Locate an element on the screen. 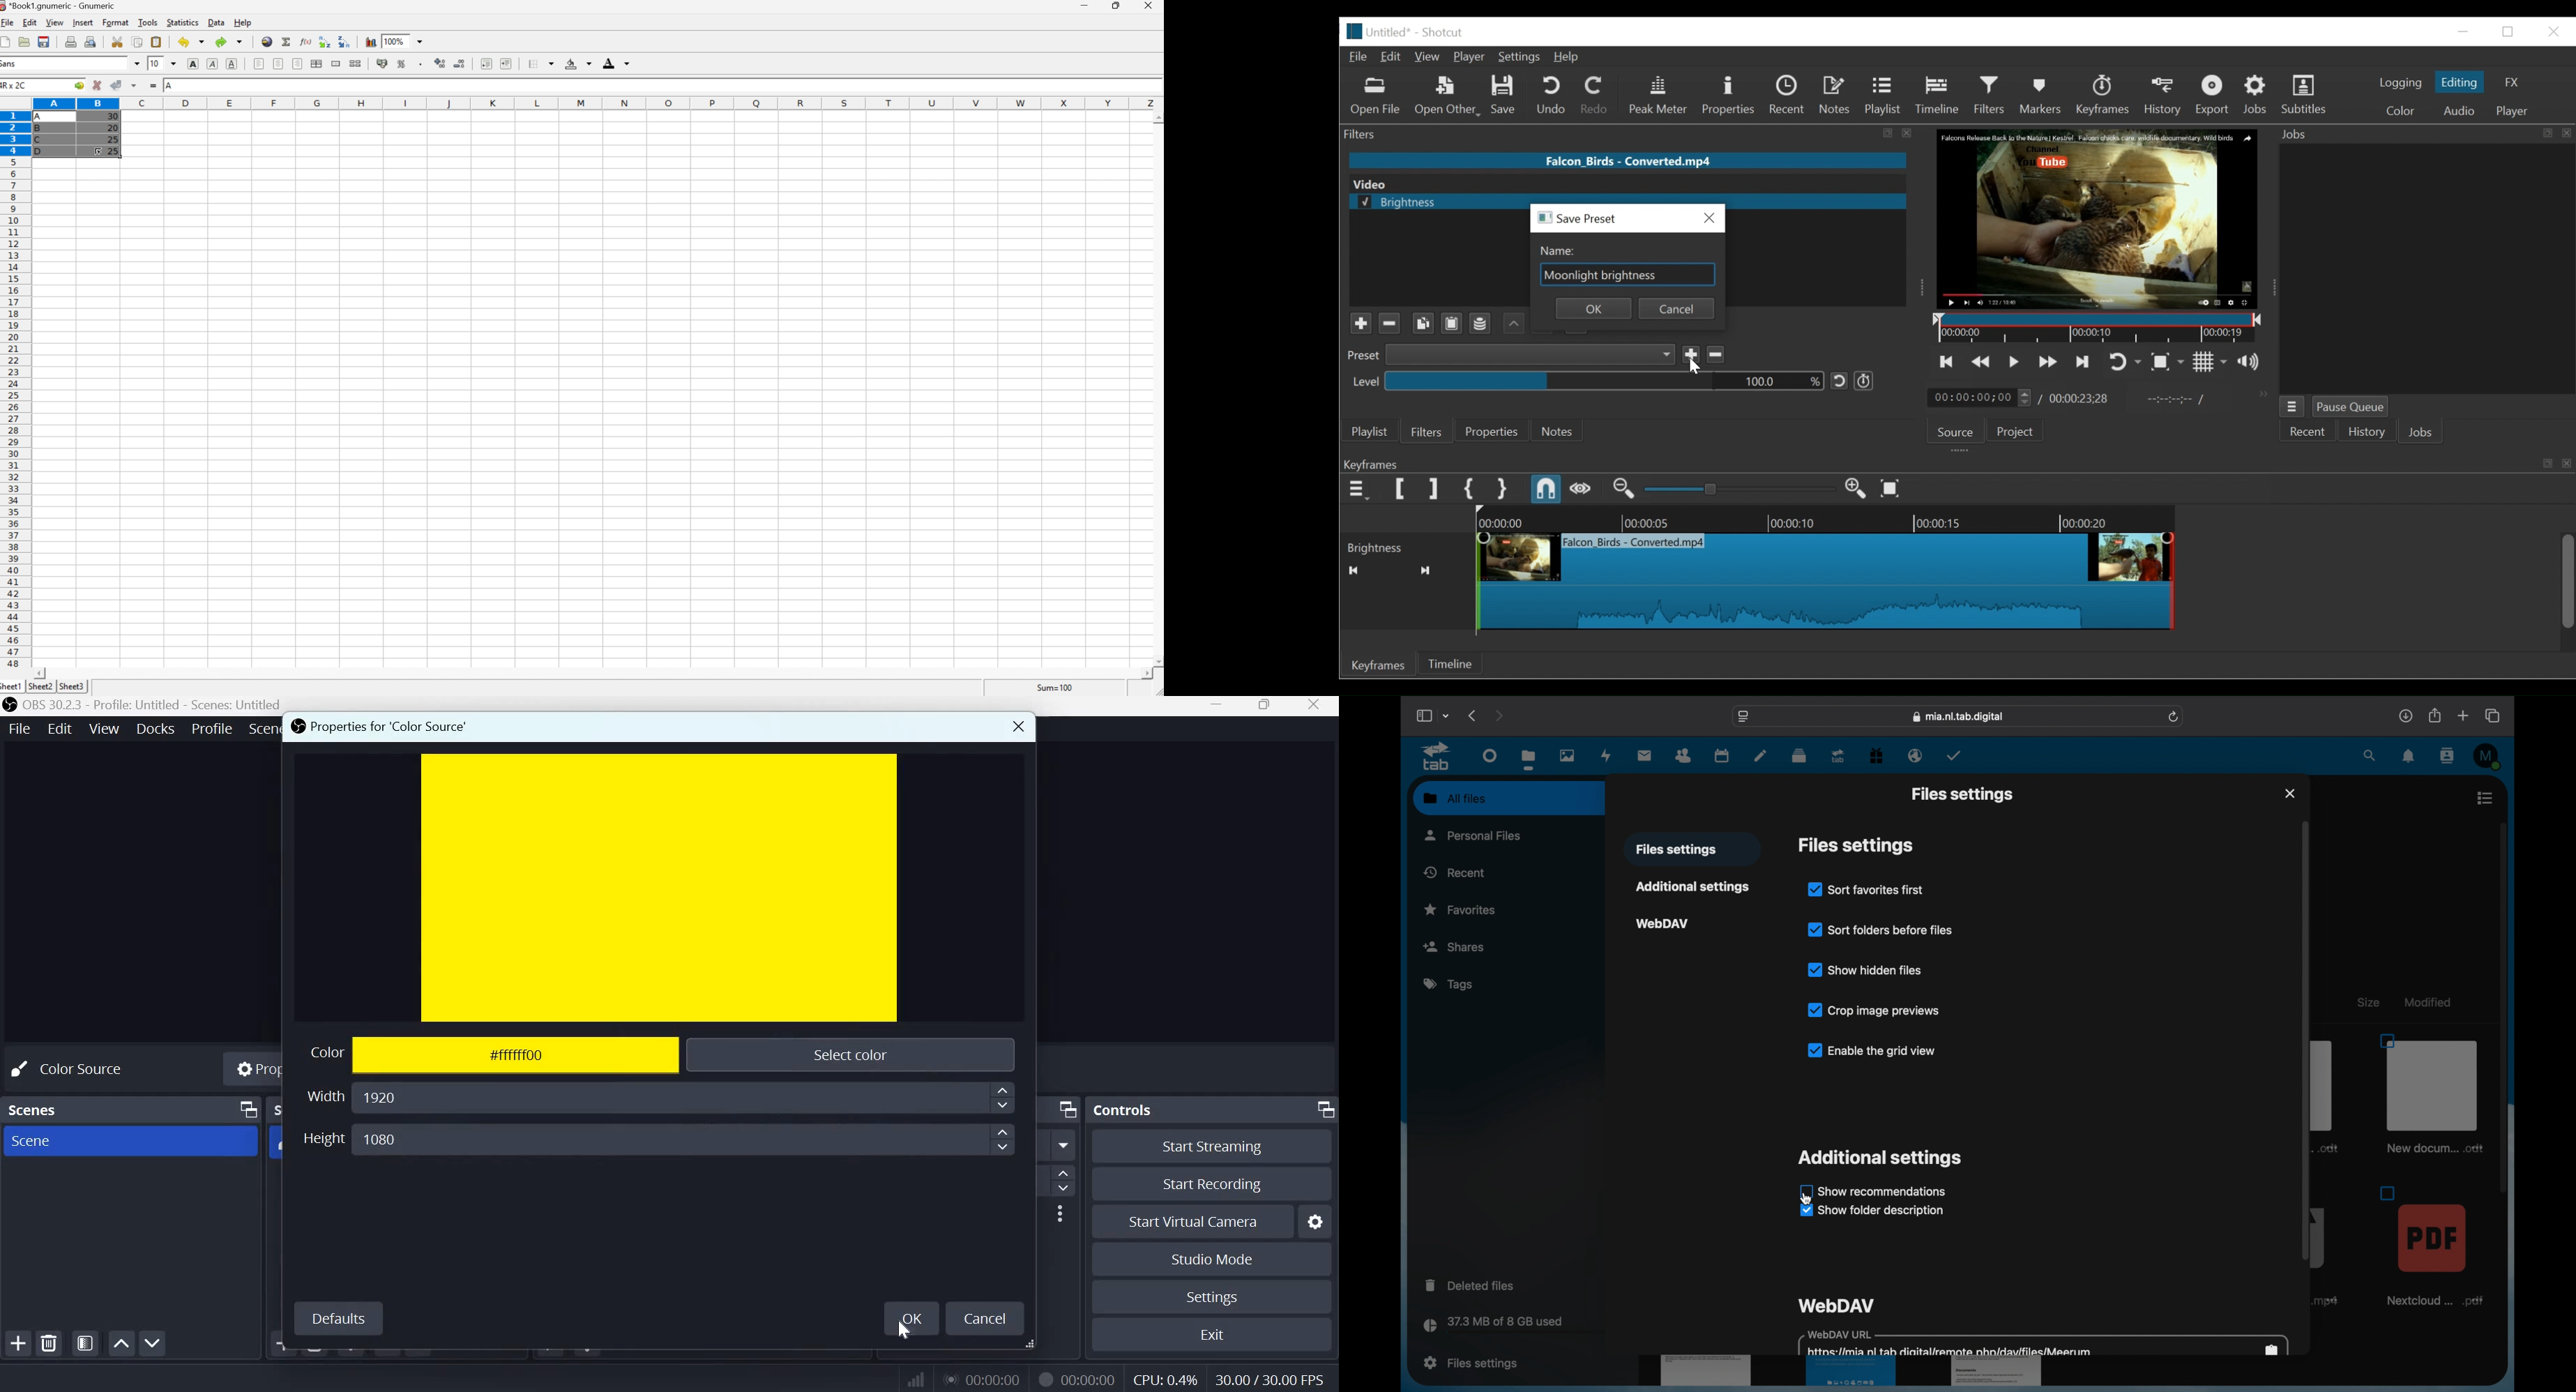 This screenshot has height=1400, width=2576. Skip to the previous point is located at coordinates (1947, 361).